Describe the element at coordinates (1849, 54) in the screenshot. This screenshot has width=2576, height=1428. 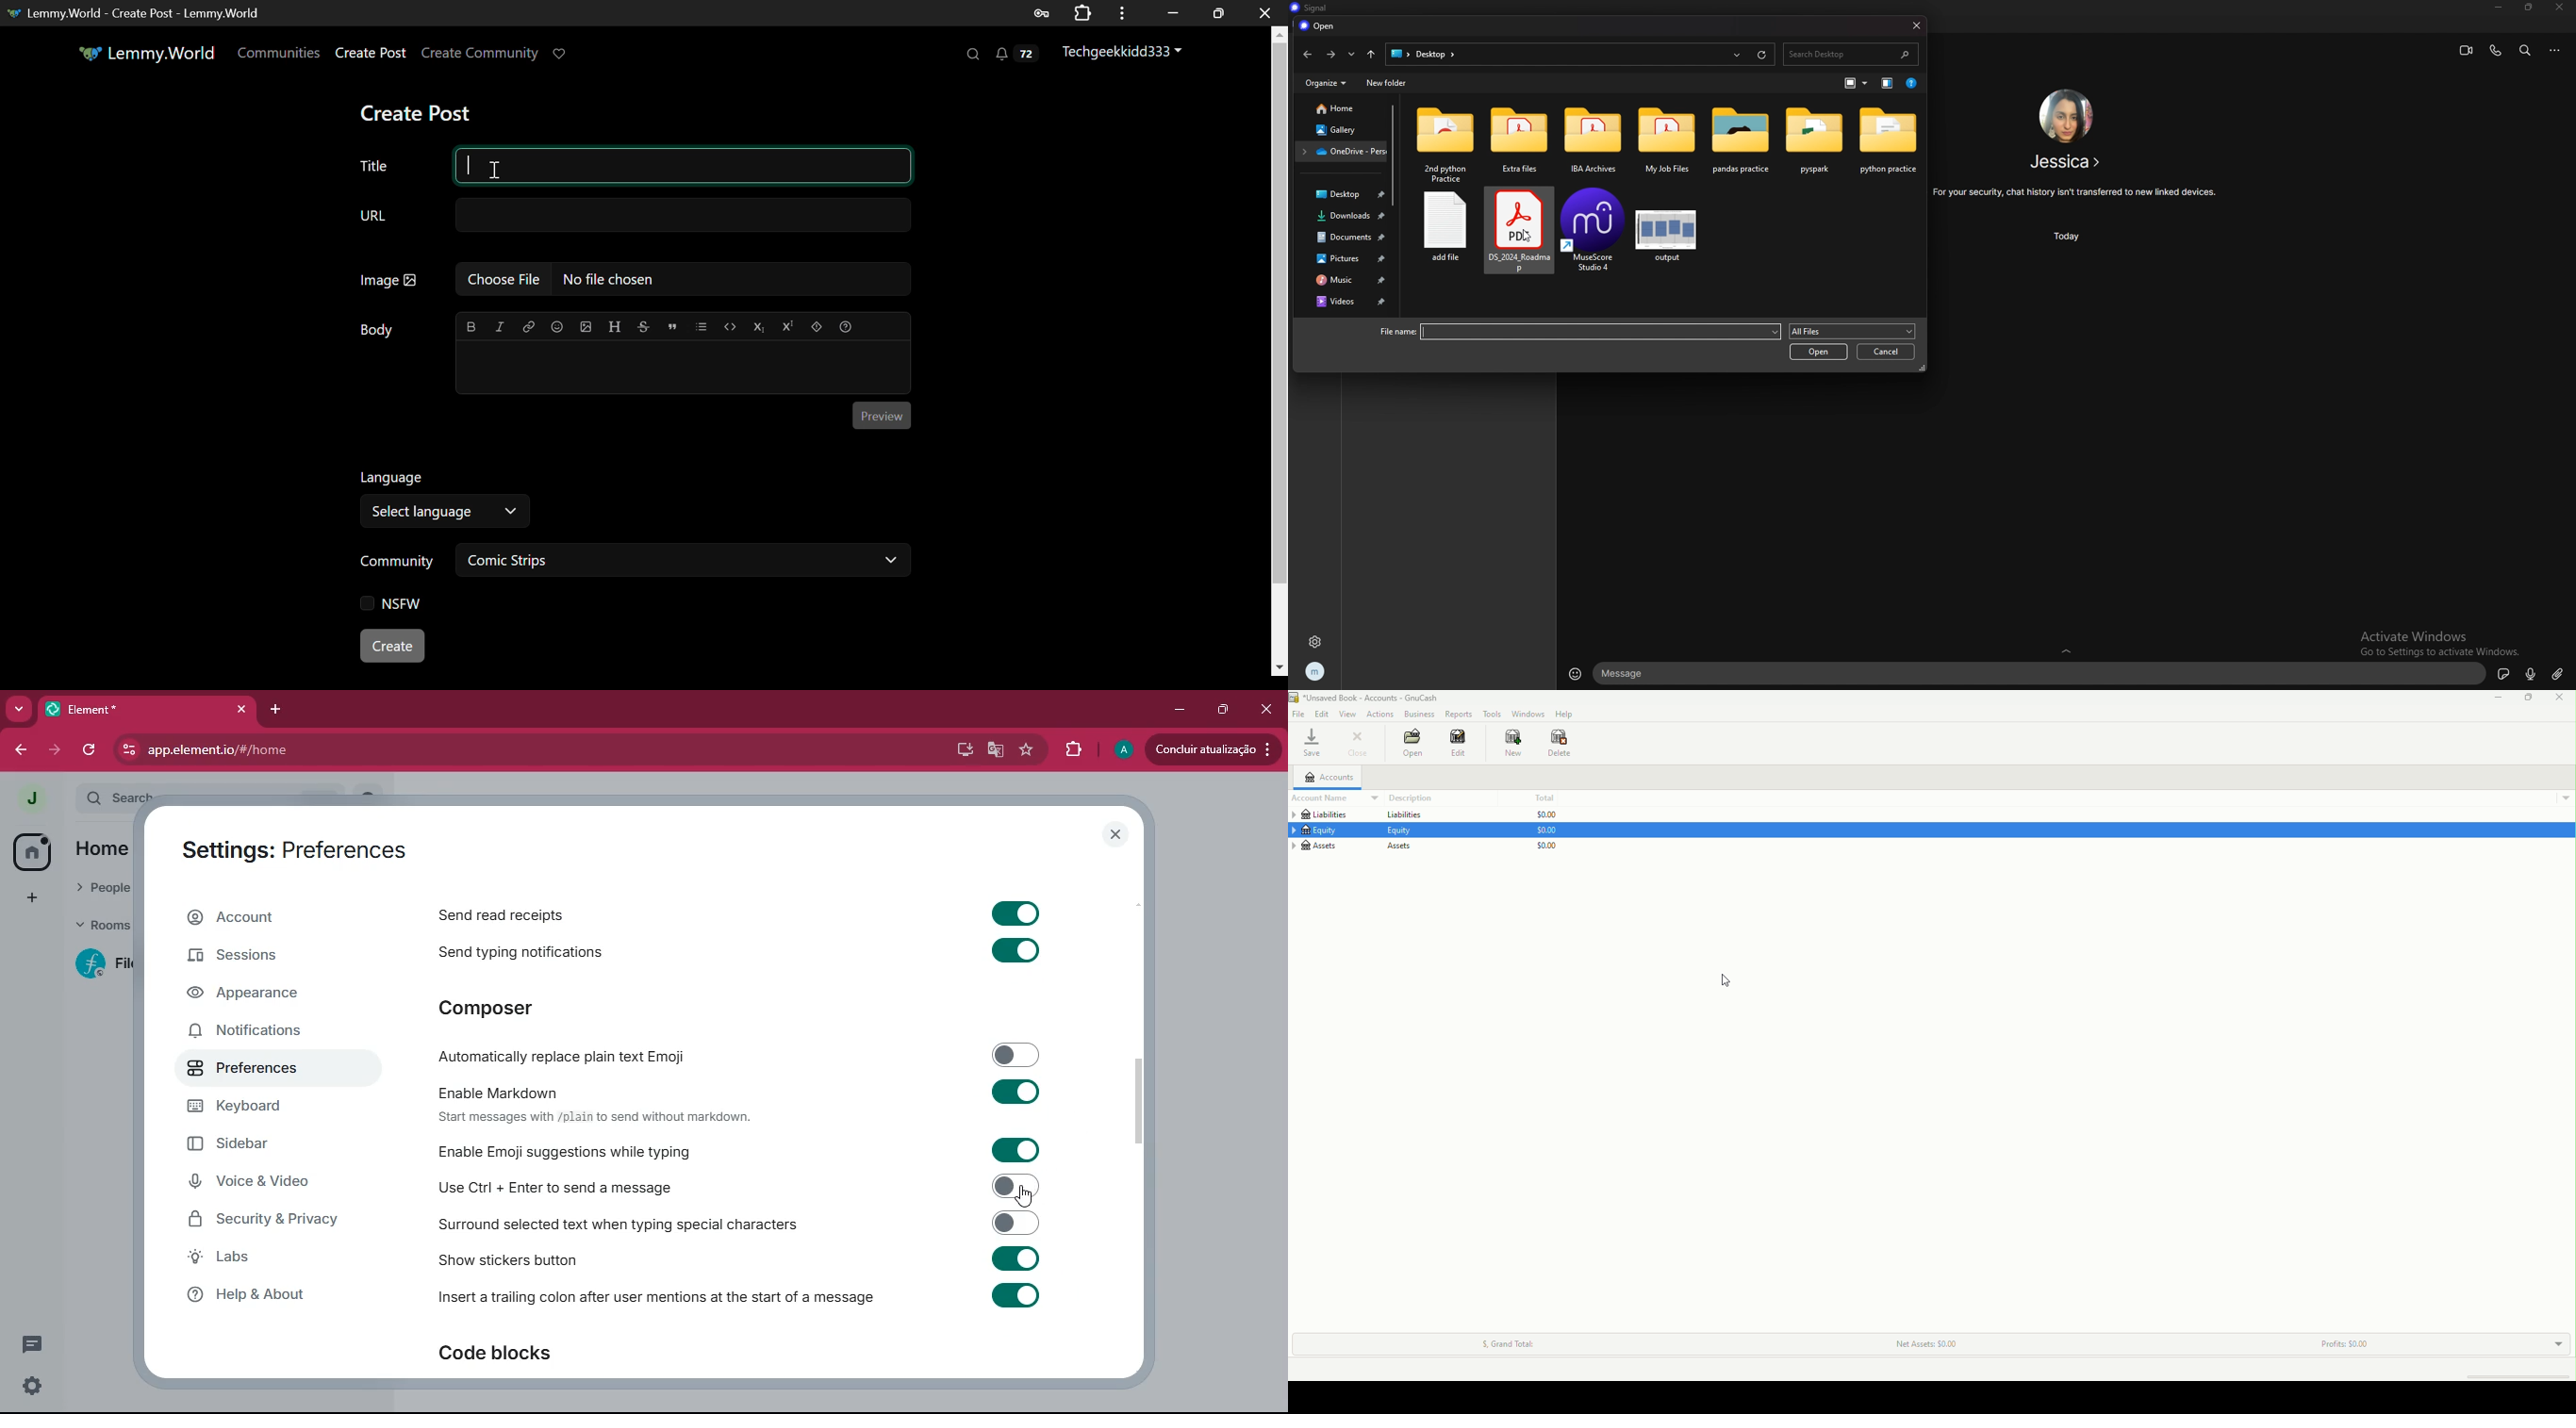
I see `search desktop` at that location.